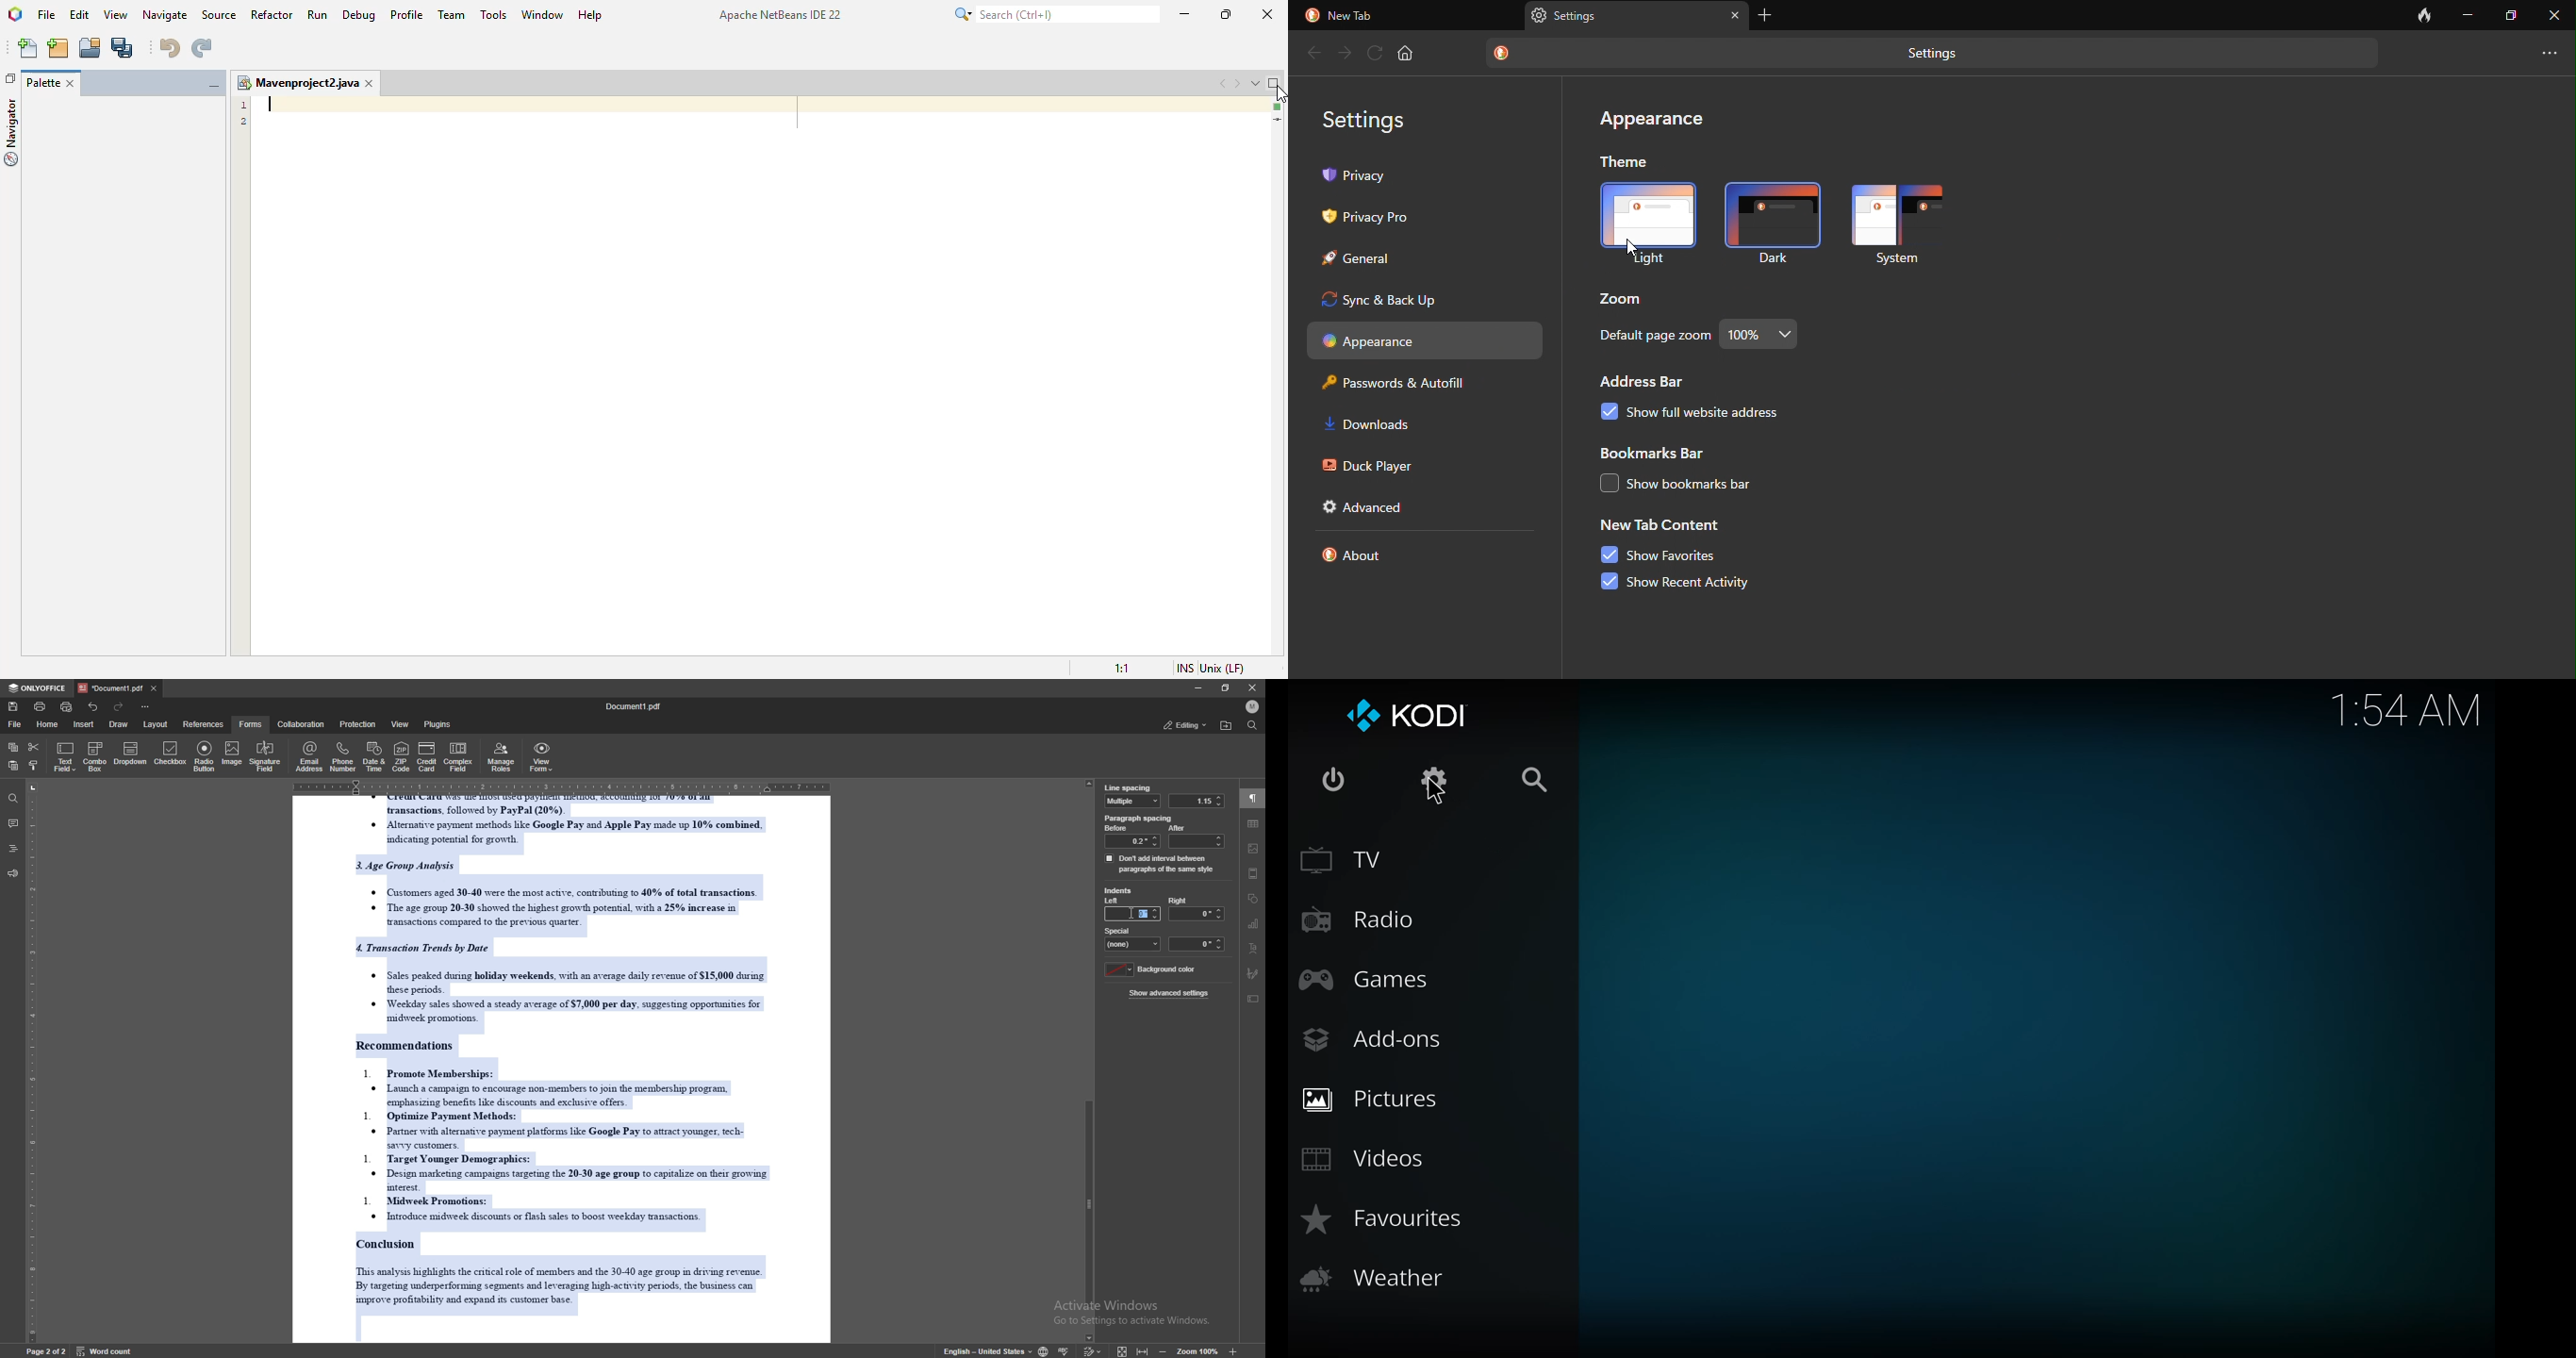 This screenshot has height=1372, width=2576. What do you see at coordinates (1254, 899) in the screenshot?
I see `shapes` at bounding box center [1254, 899].